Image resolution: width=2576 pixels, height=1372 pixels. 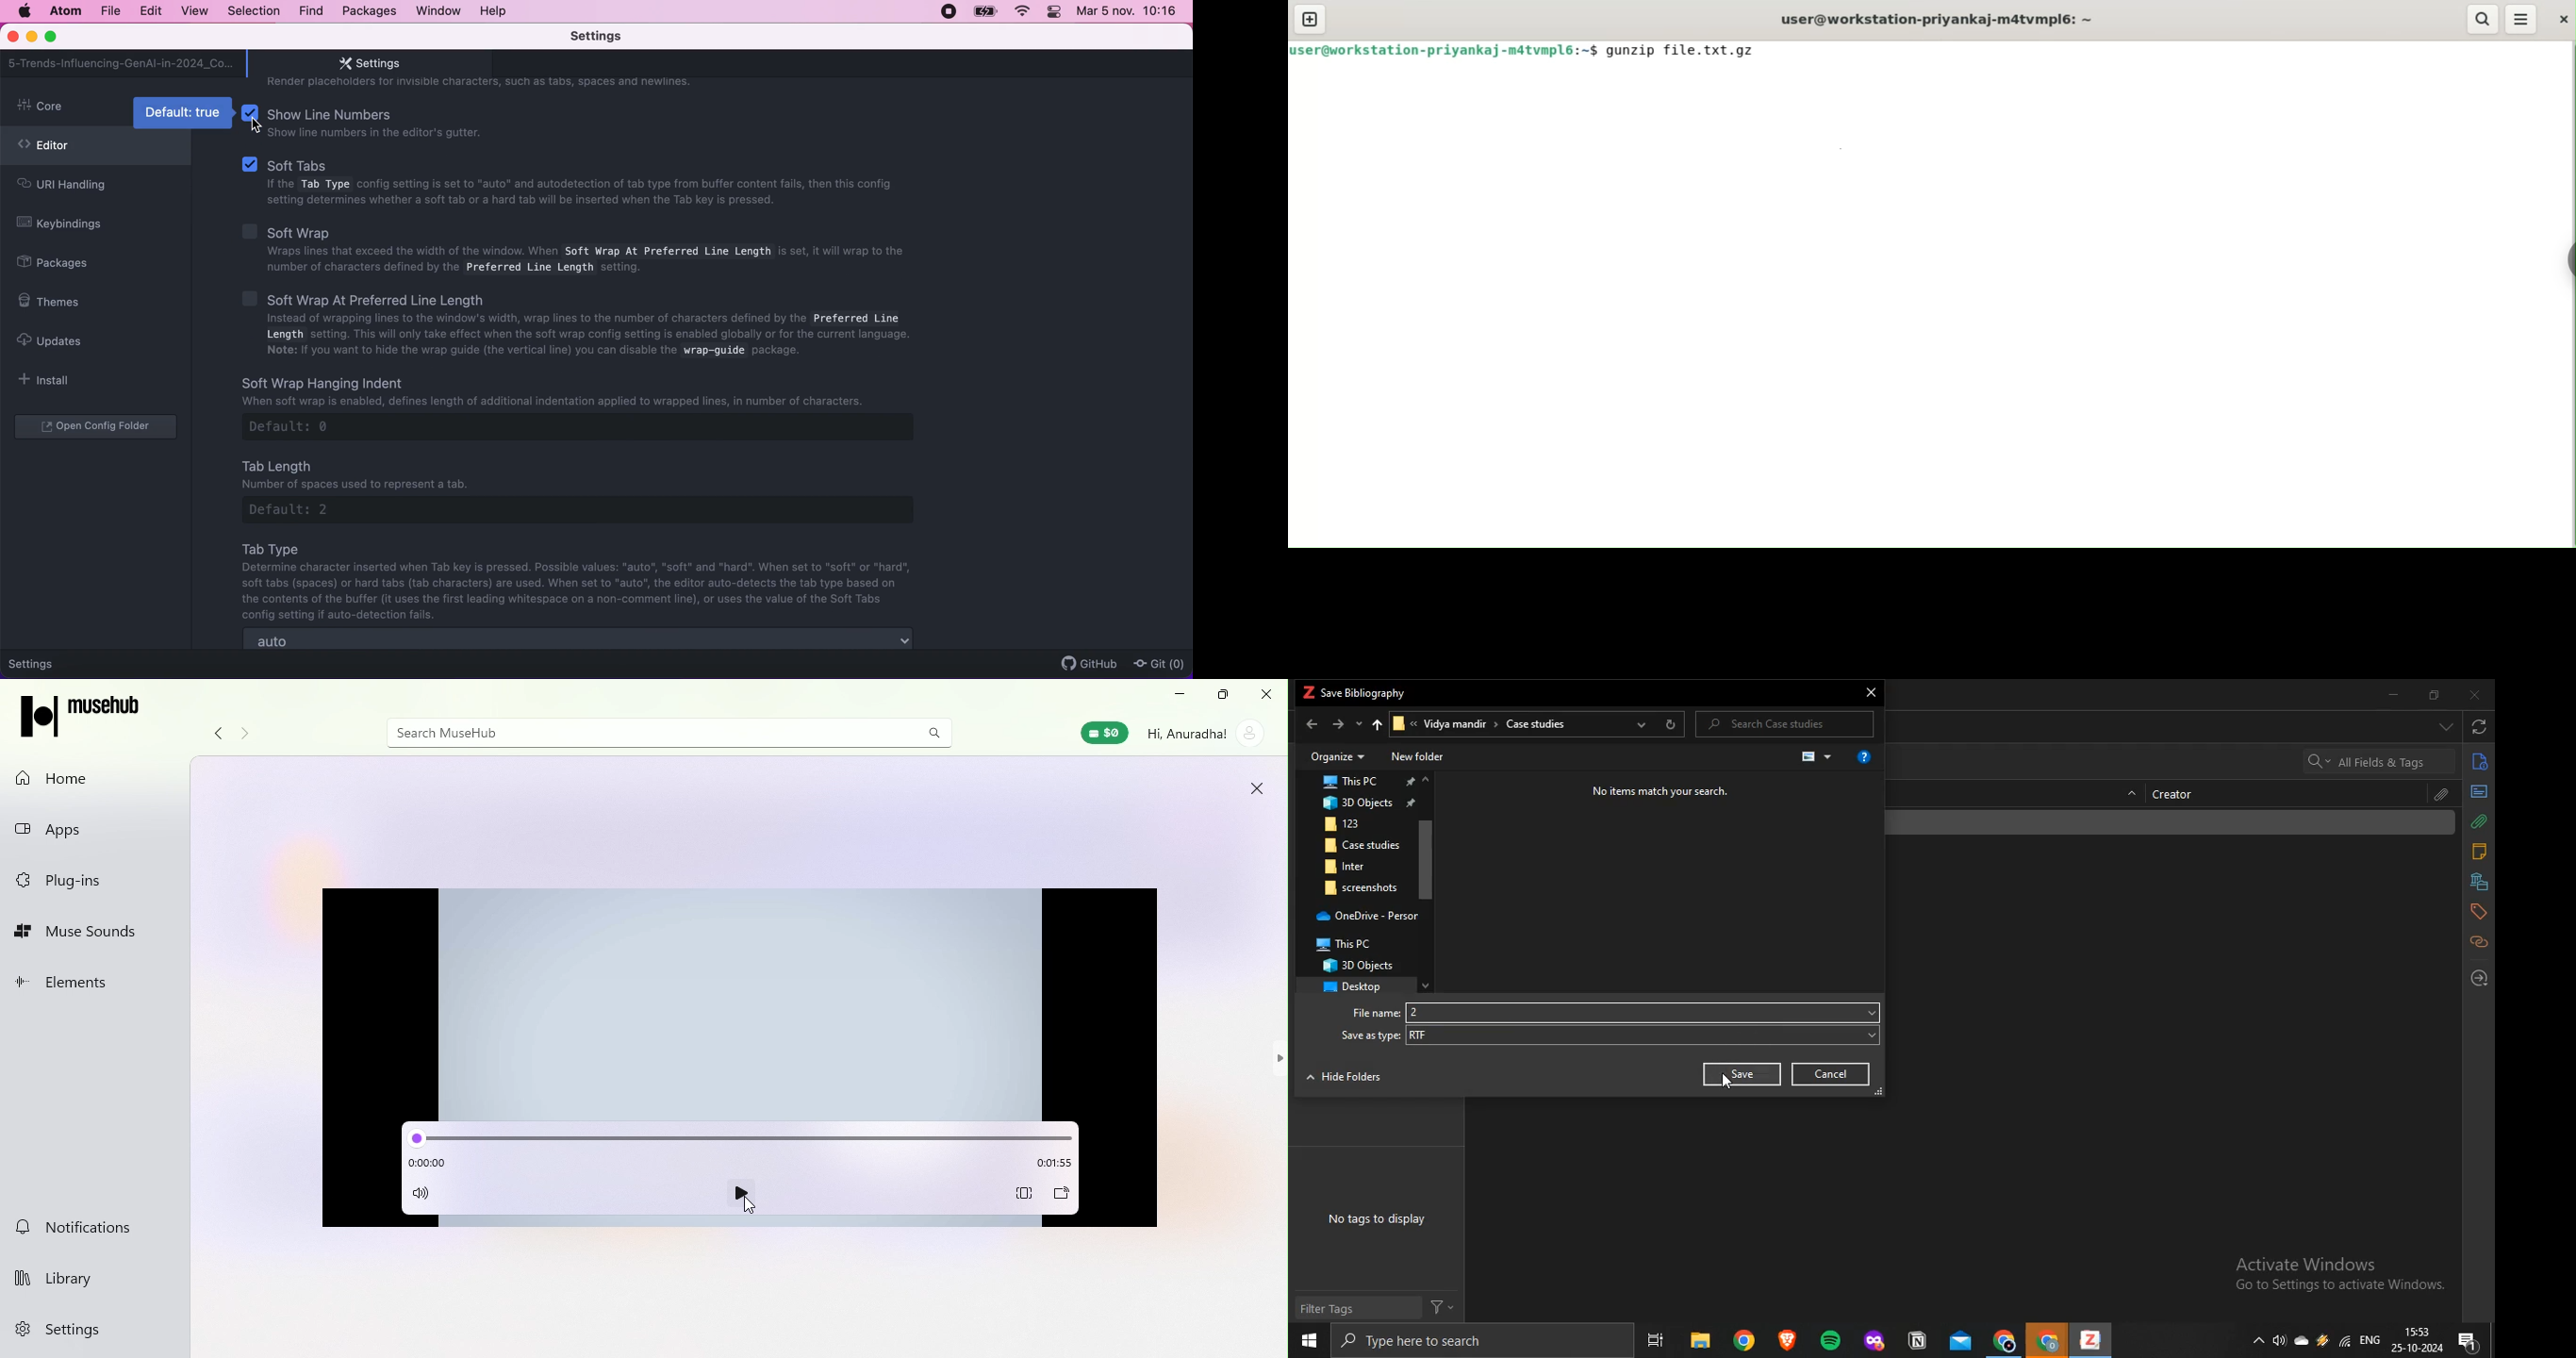 What do you see at coordinates (1699, 1340) in the screenshot?
I see `files` at bounding box center [1699, 1340].